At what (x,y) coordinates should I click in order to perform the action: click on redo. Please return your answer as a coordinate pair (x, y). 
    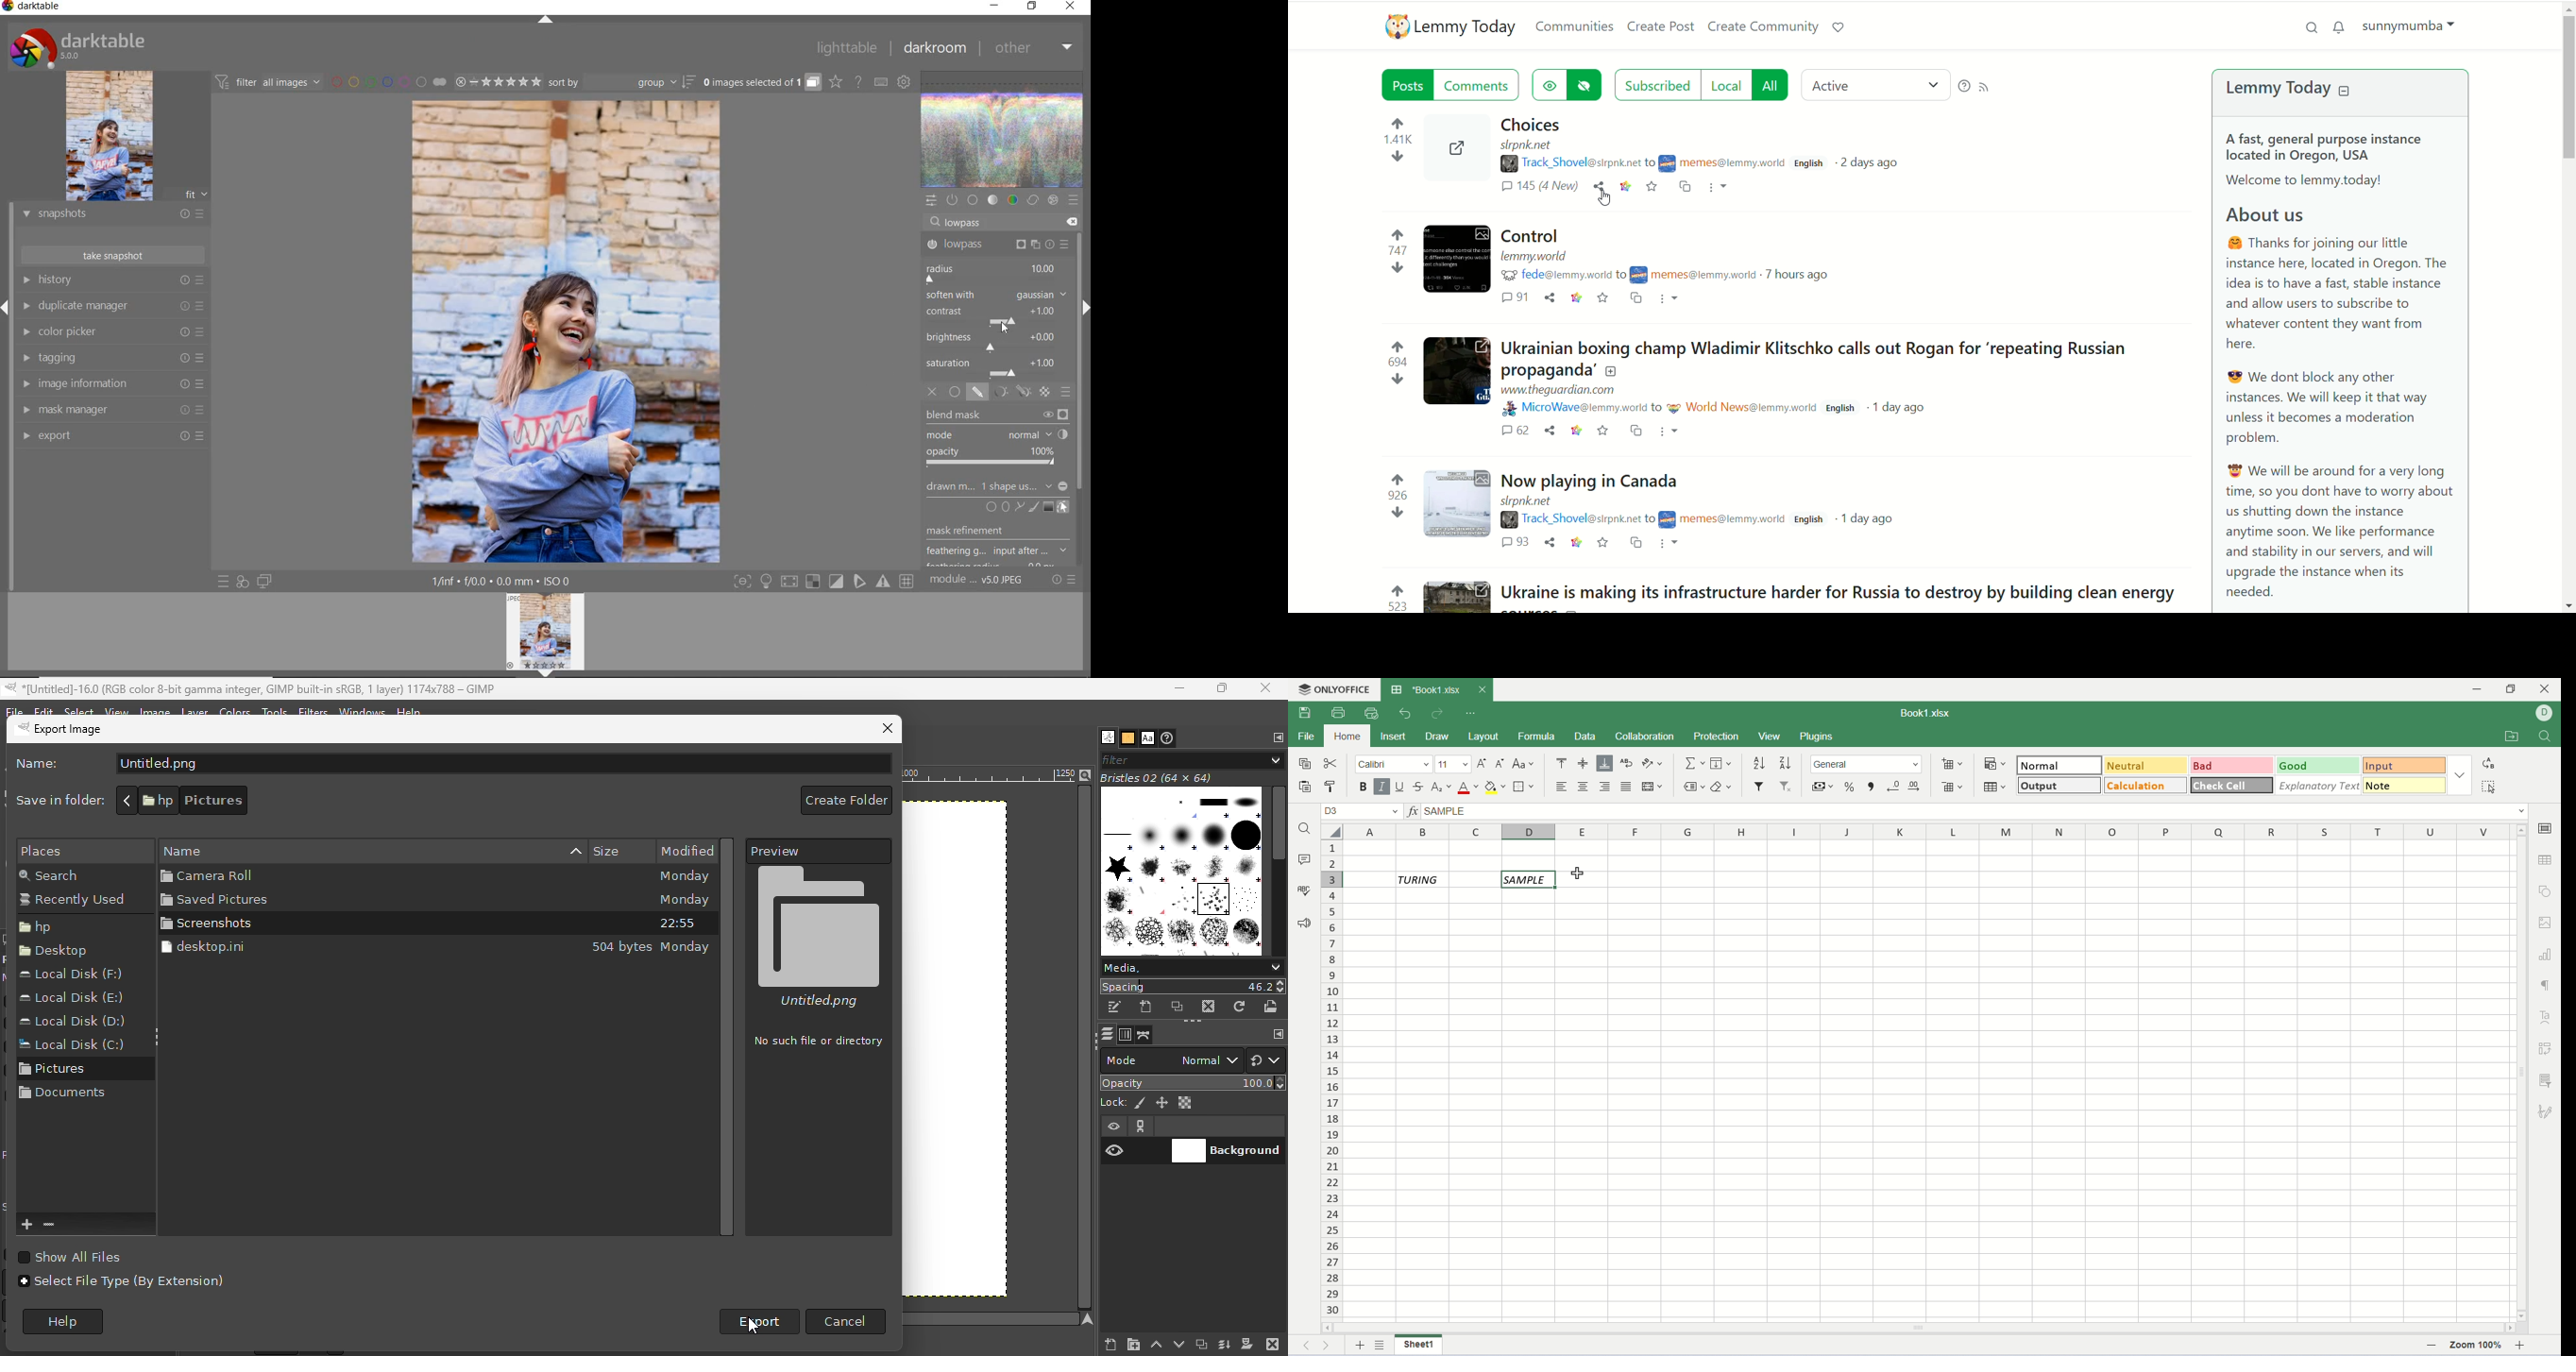
    Looking at the image, I should click on (1436, 714).